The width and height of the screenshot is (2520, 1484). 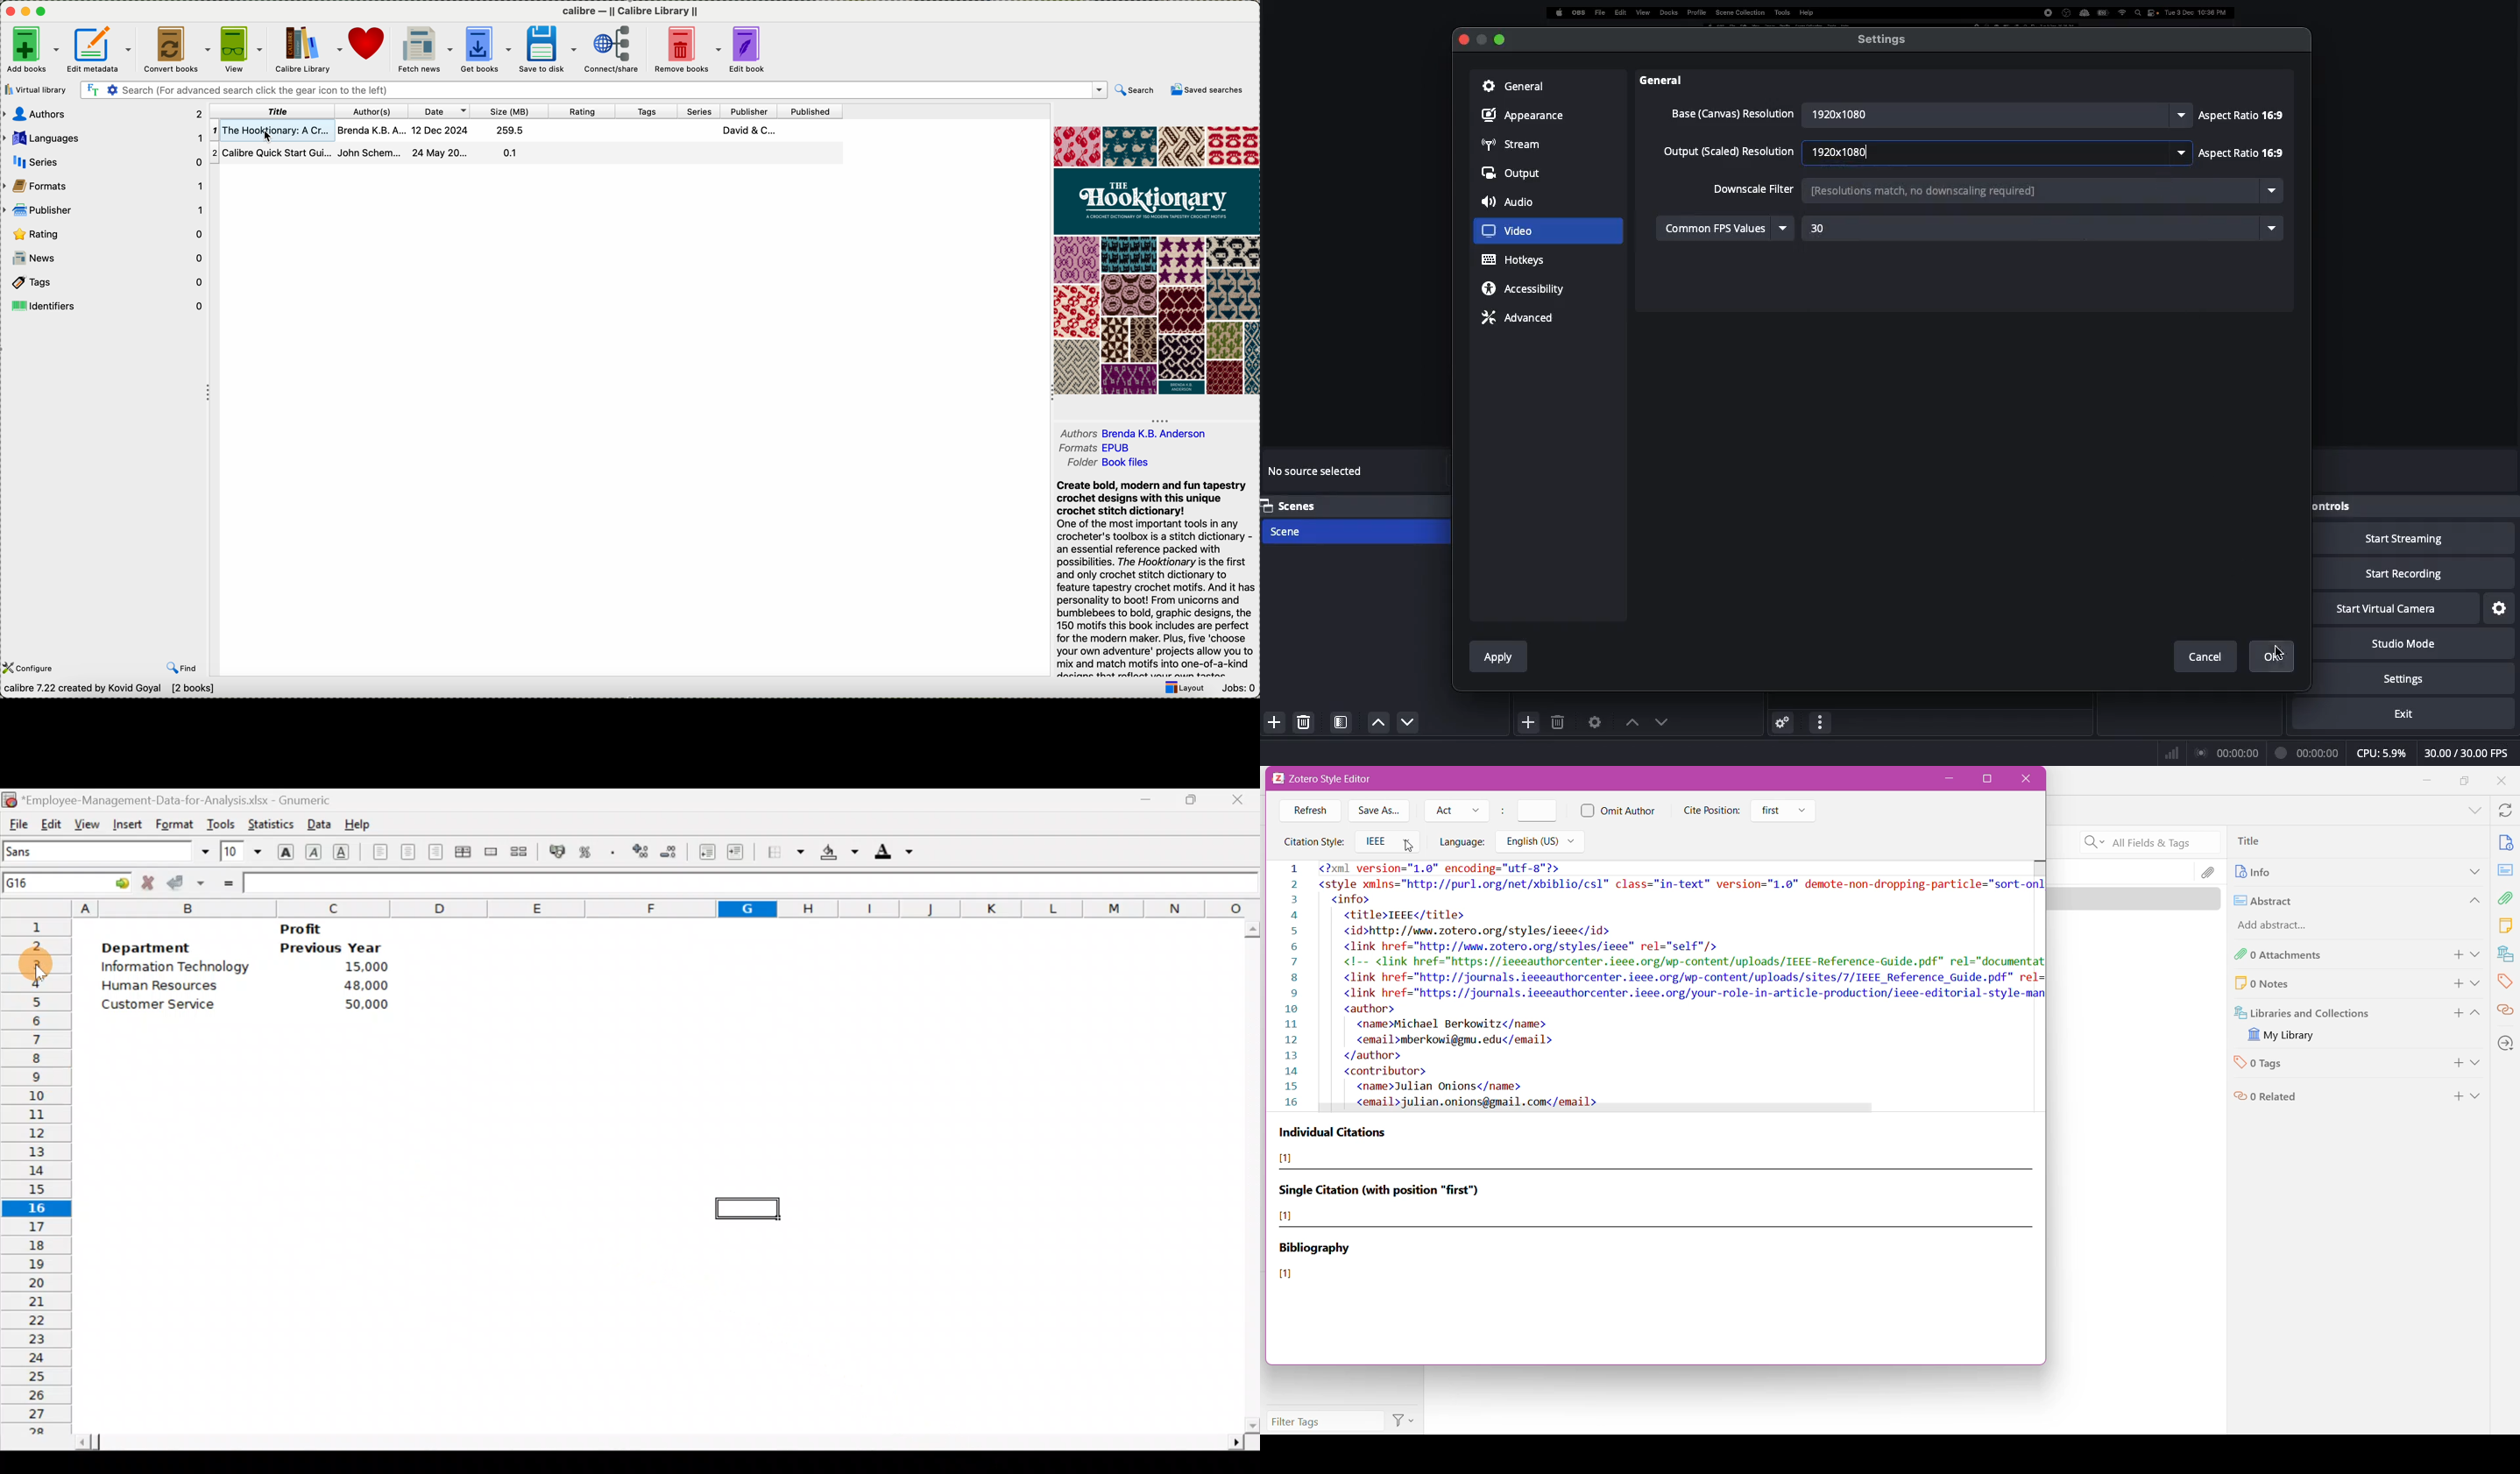 What do you see at coordinates (642, 851) in the screenshot?
I see `Increase decimals` at bounding box center [642, 851].